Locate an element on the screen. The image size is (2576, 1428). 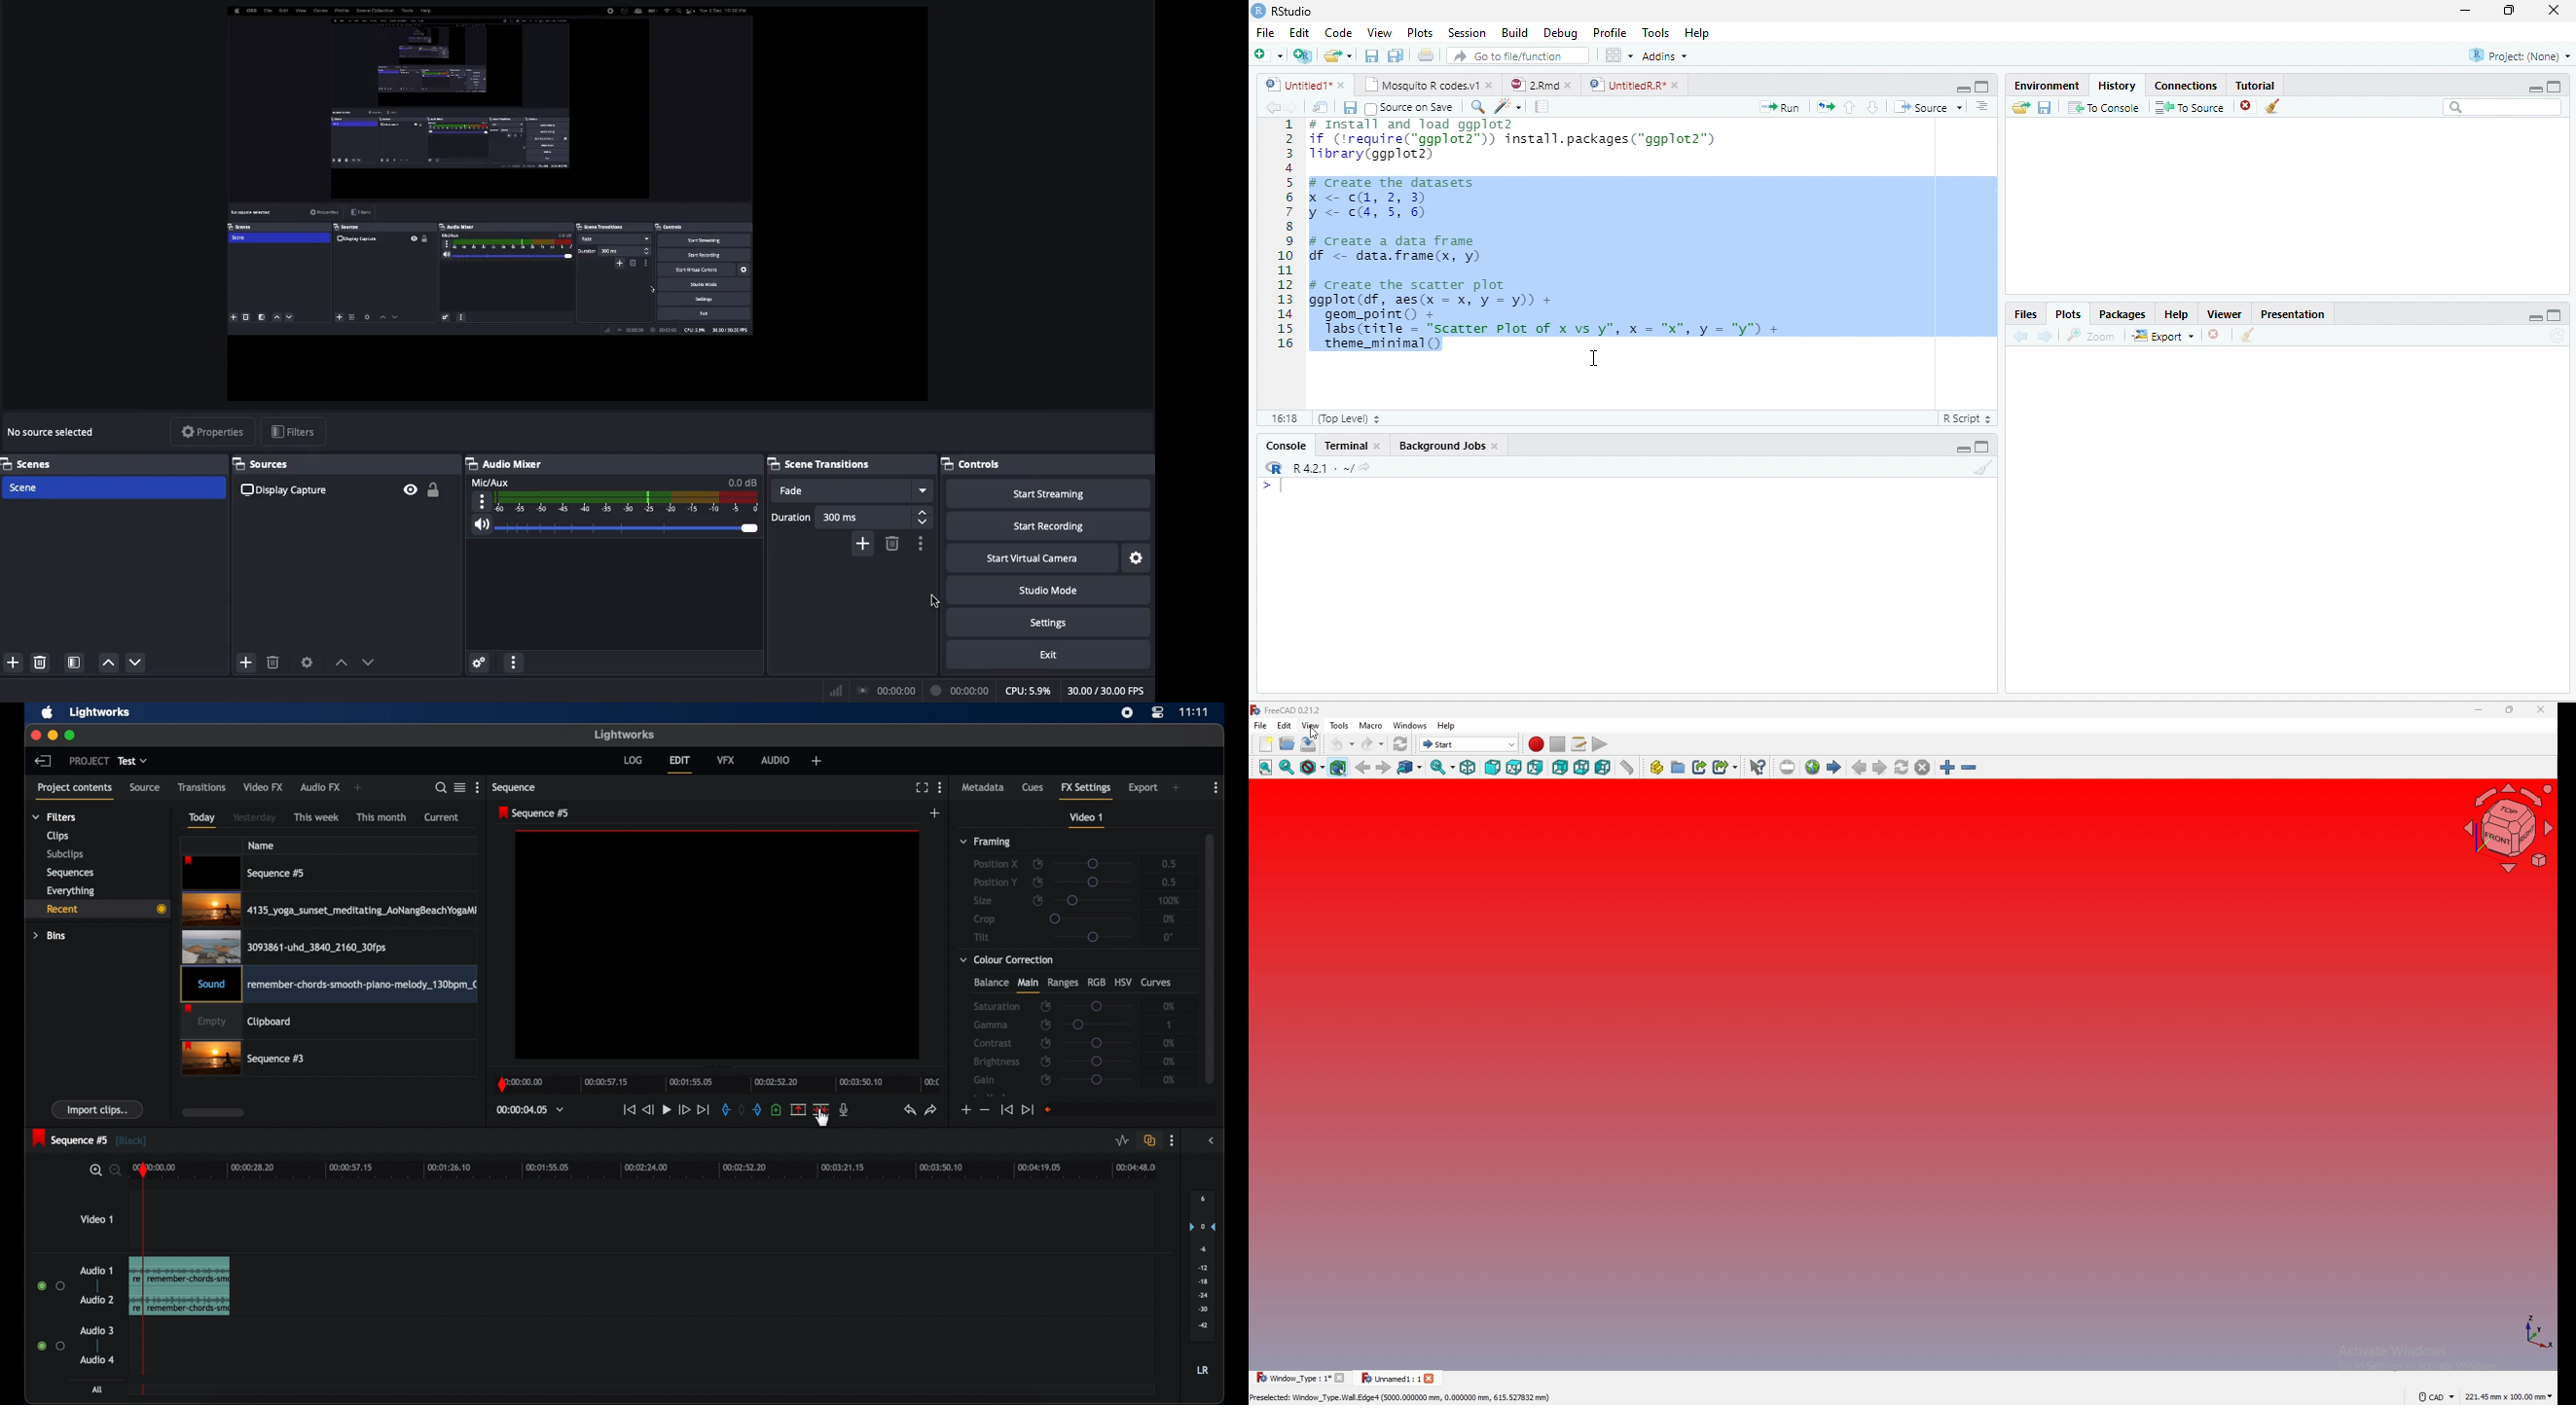
Mosquito R codes.v1 is located at coordinates (1420, 85).